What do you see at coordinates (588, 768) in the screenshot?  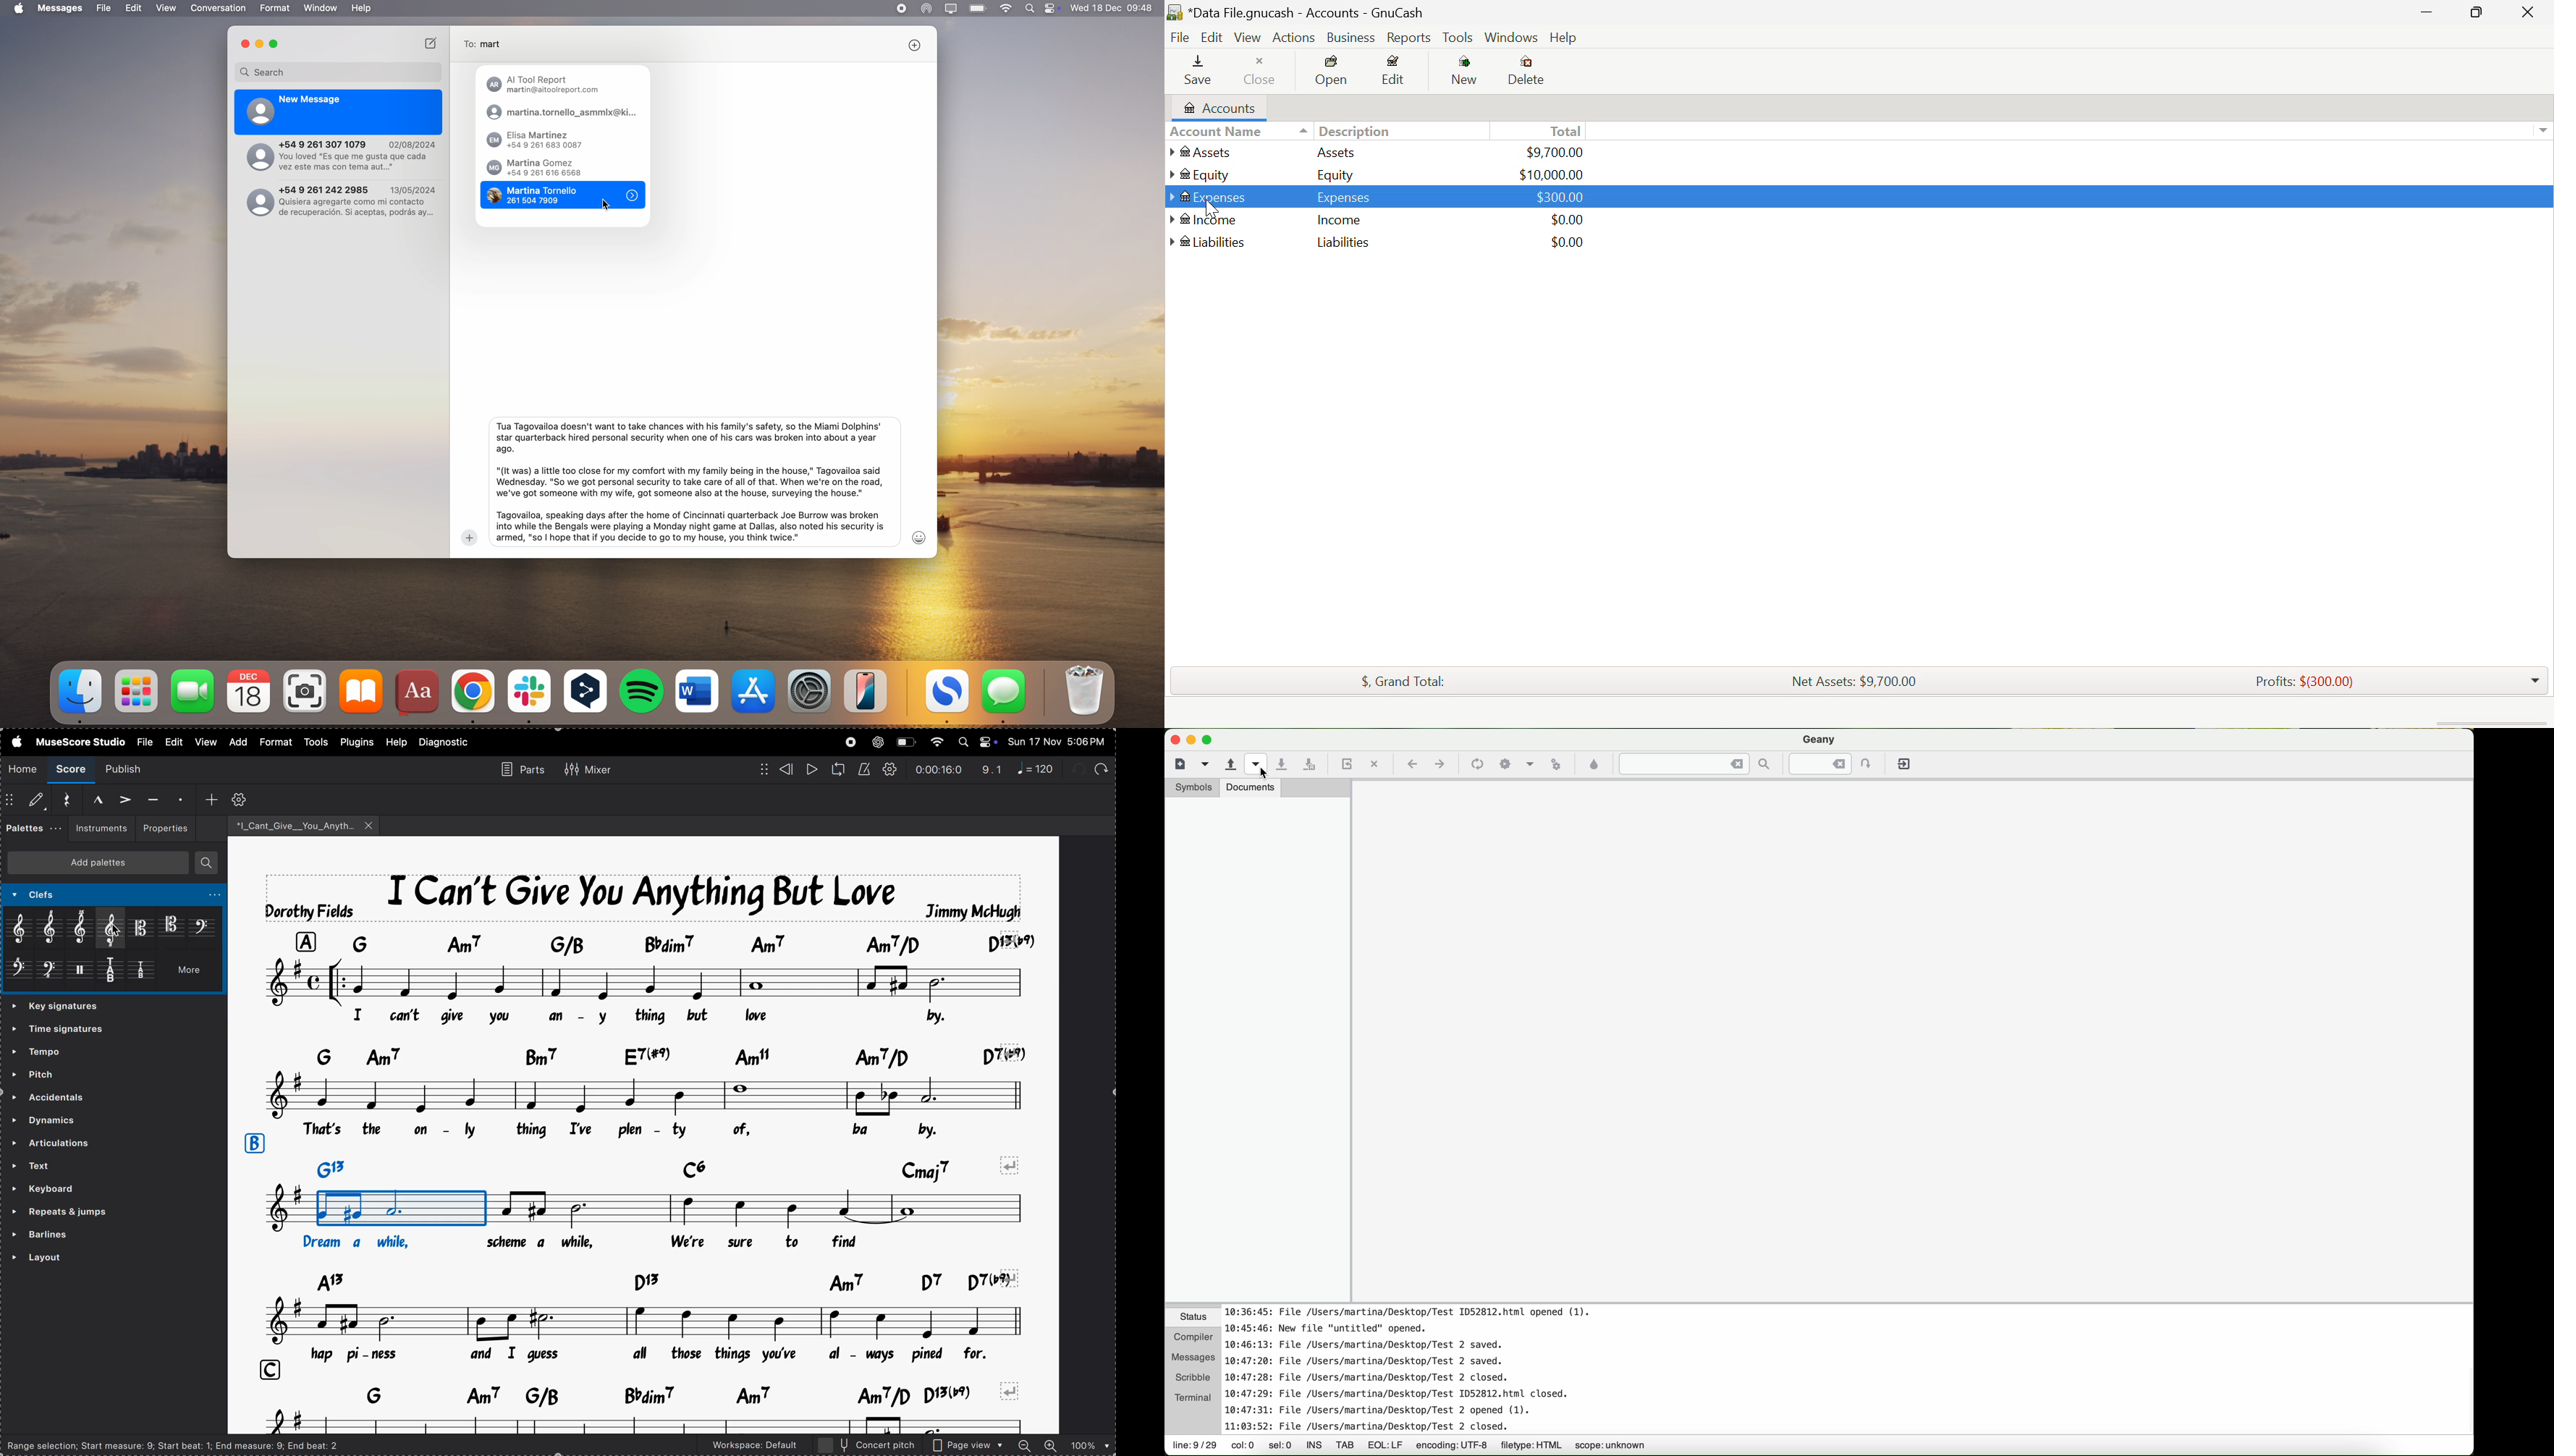 I see `mixer` at bounding box center [588, 768].